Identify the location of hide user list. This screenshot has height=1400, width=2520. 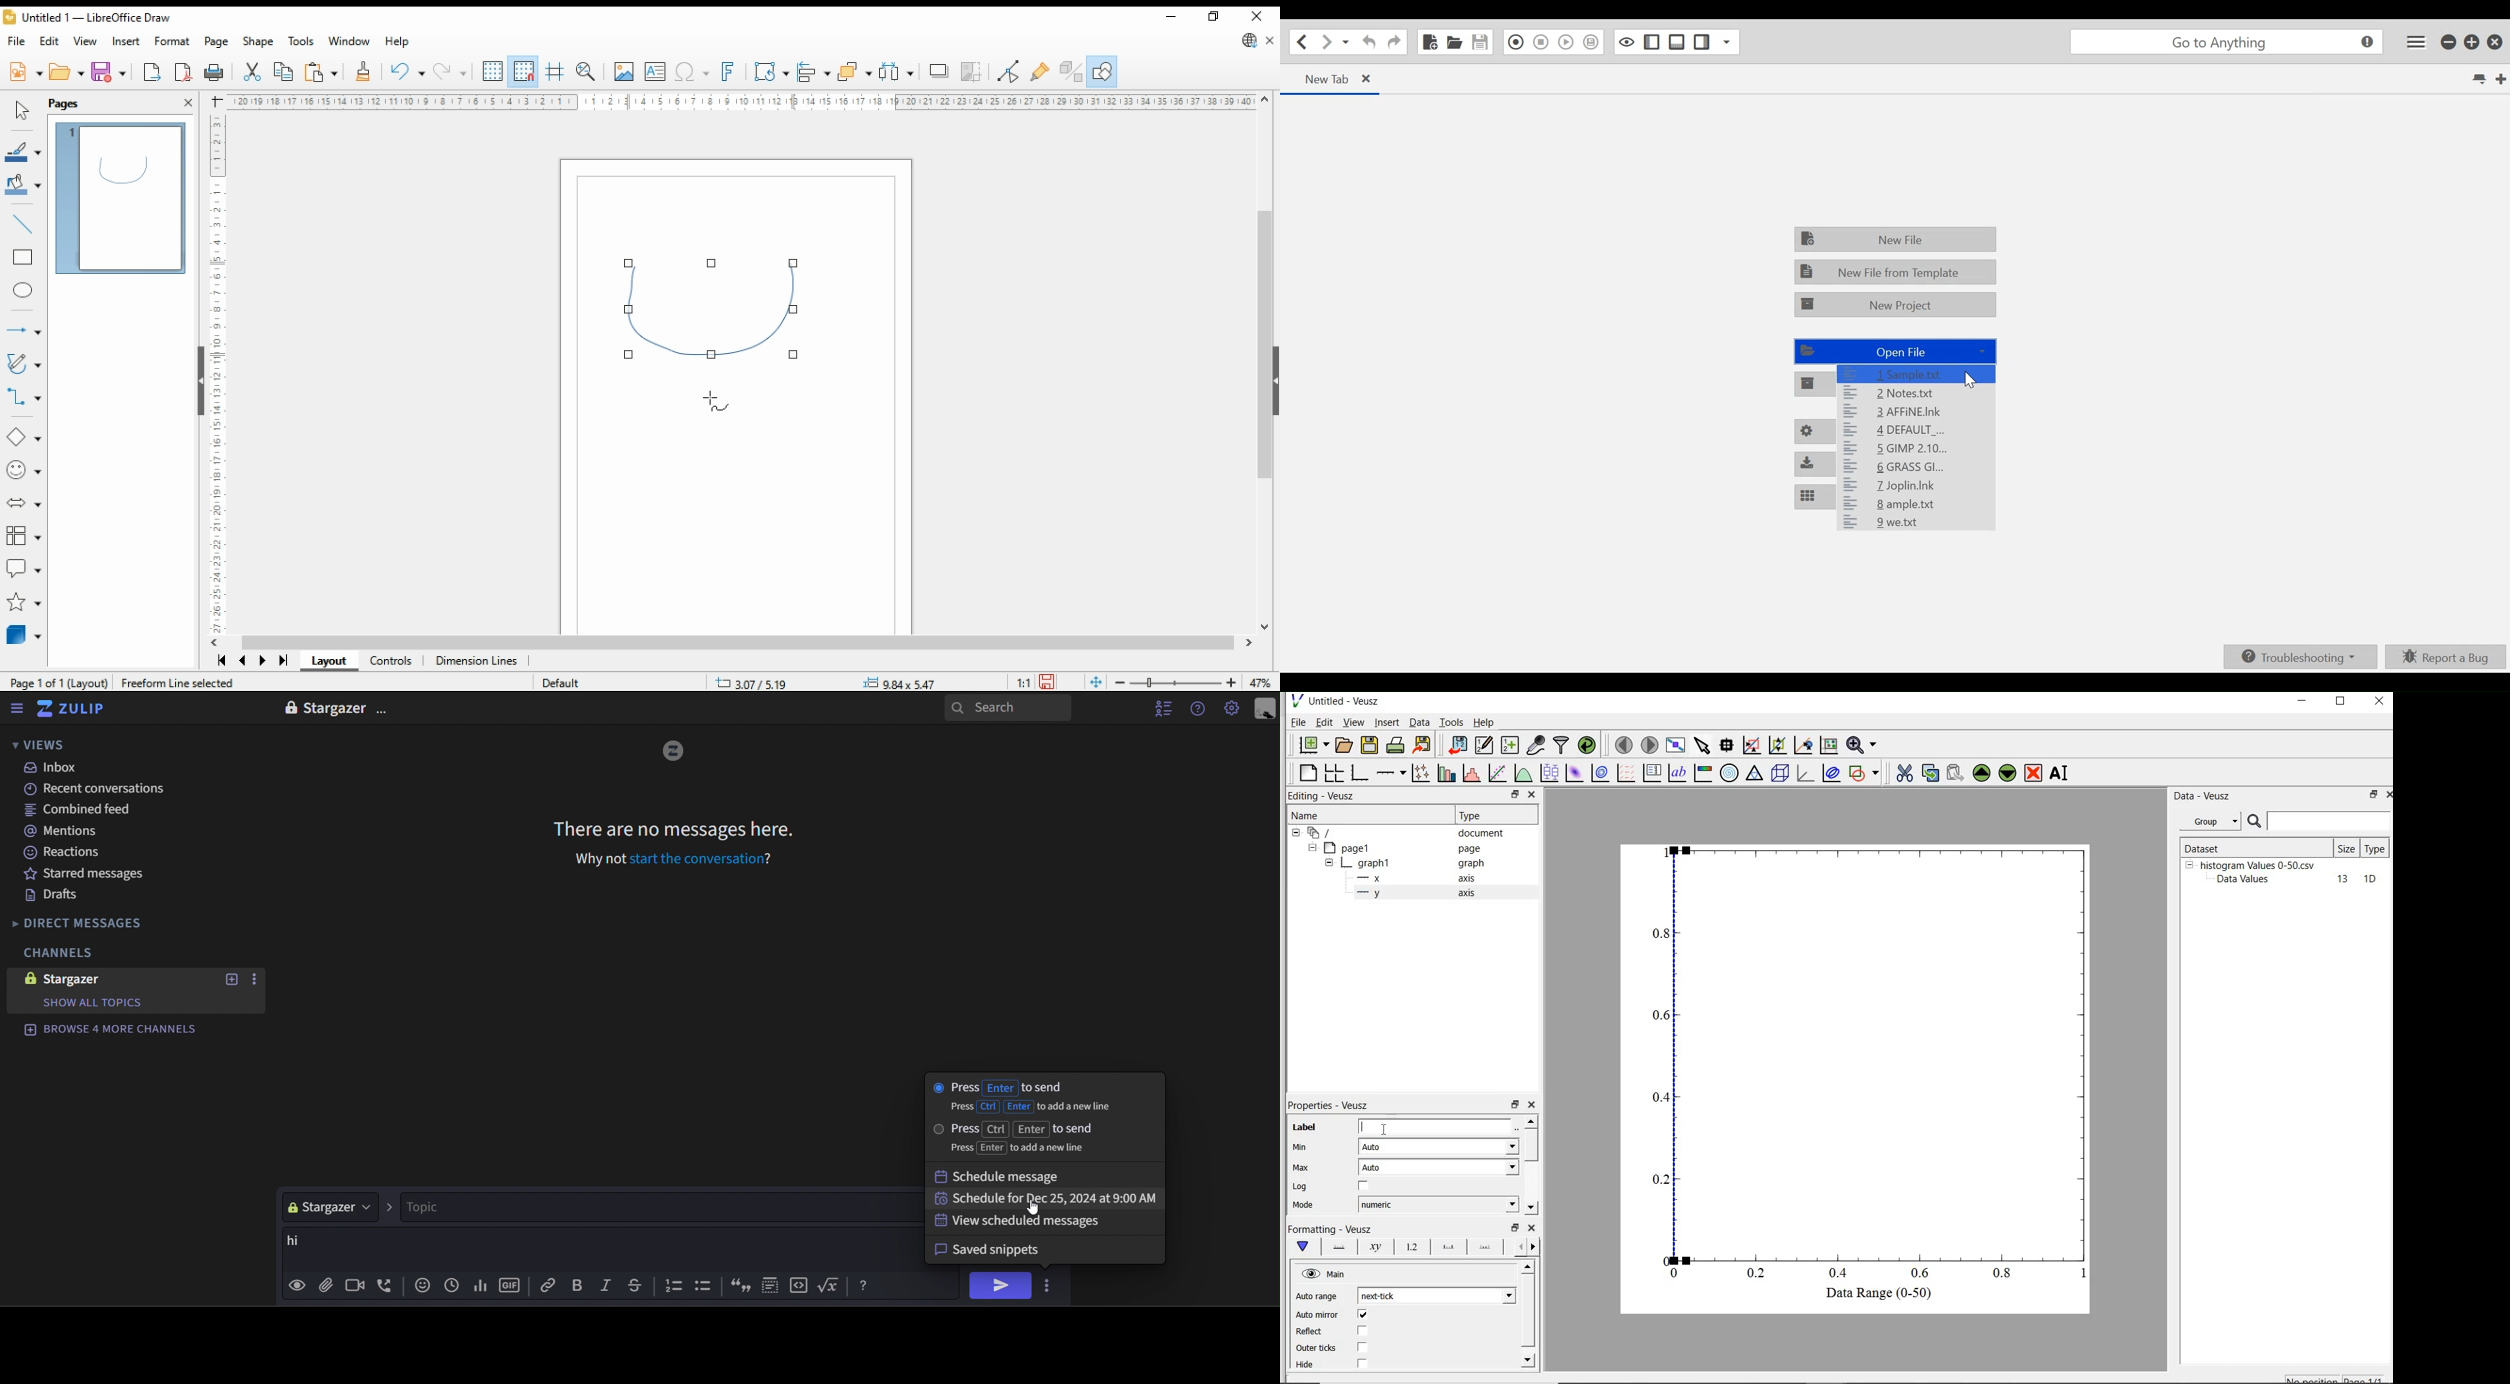
(1161, 708).